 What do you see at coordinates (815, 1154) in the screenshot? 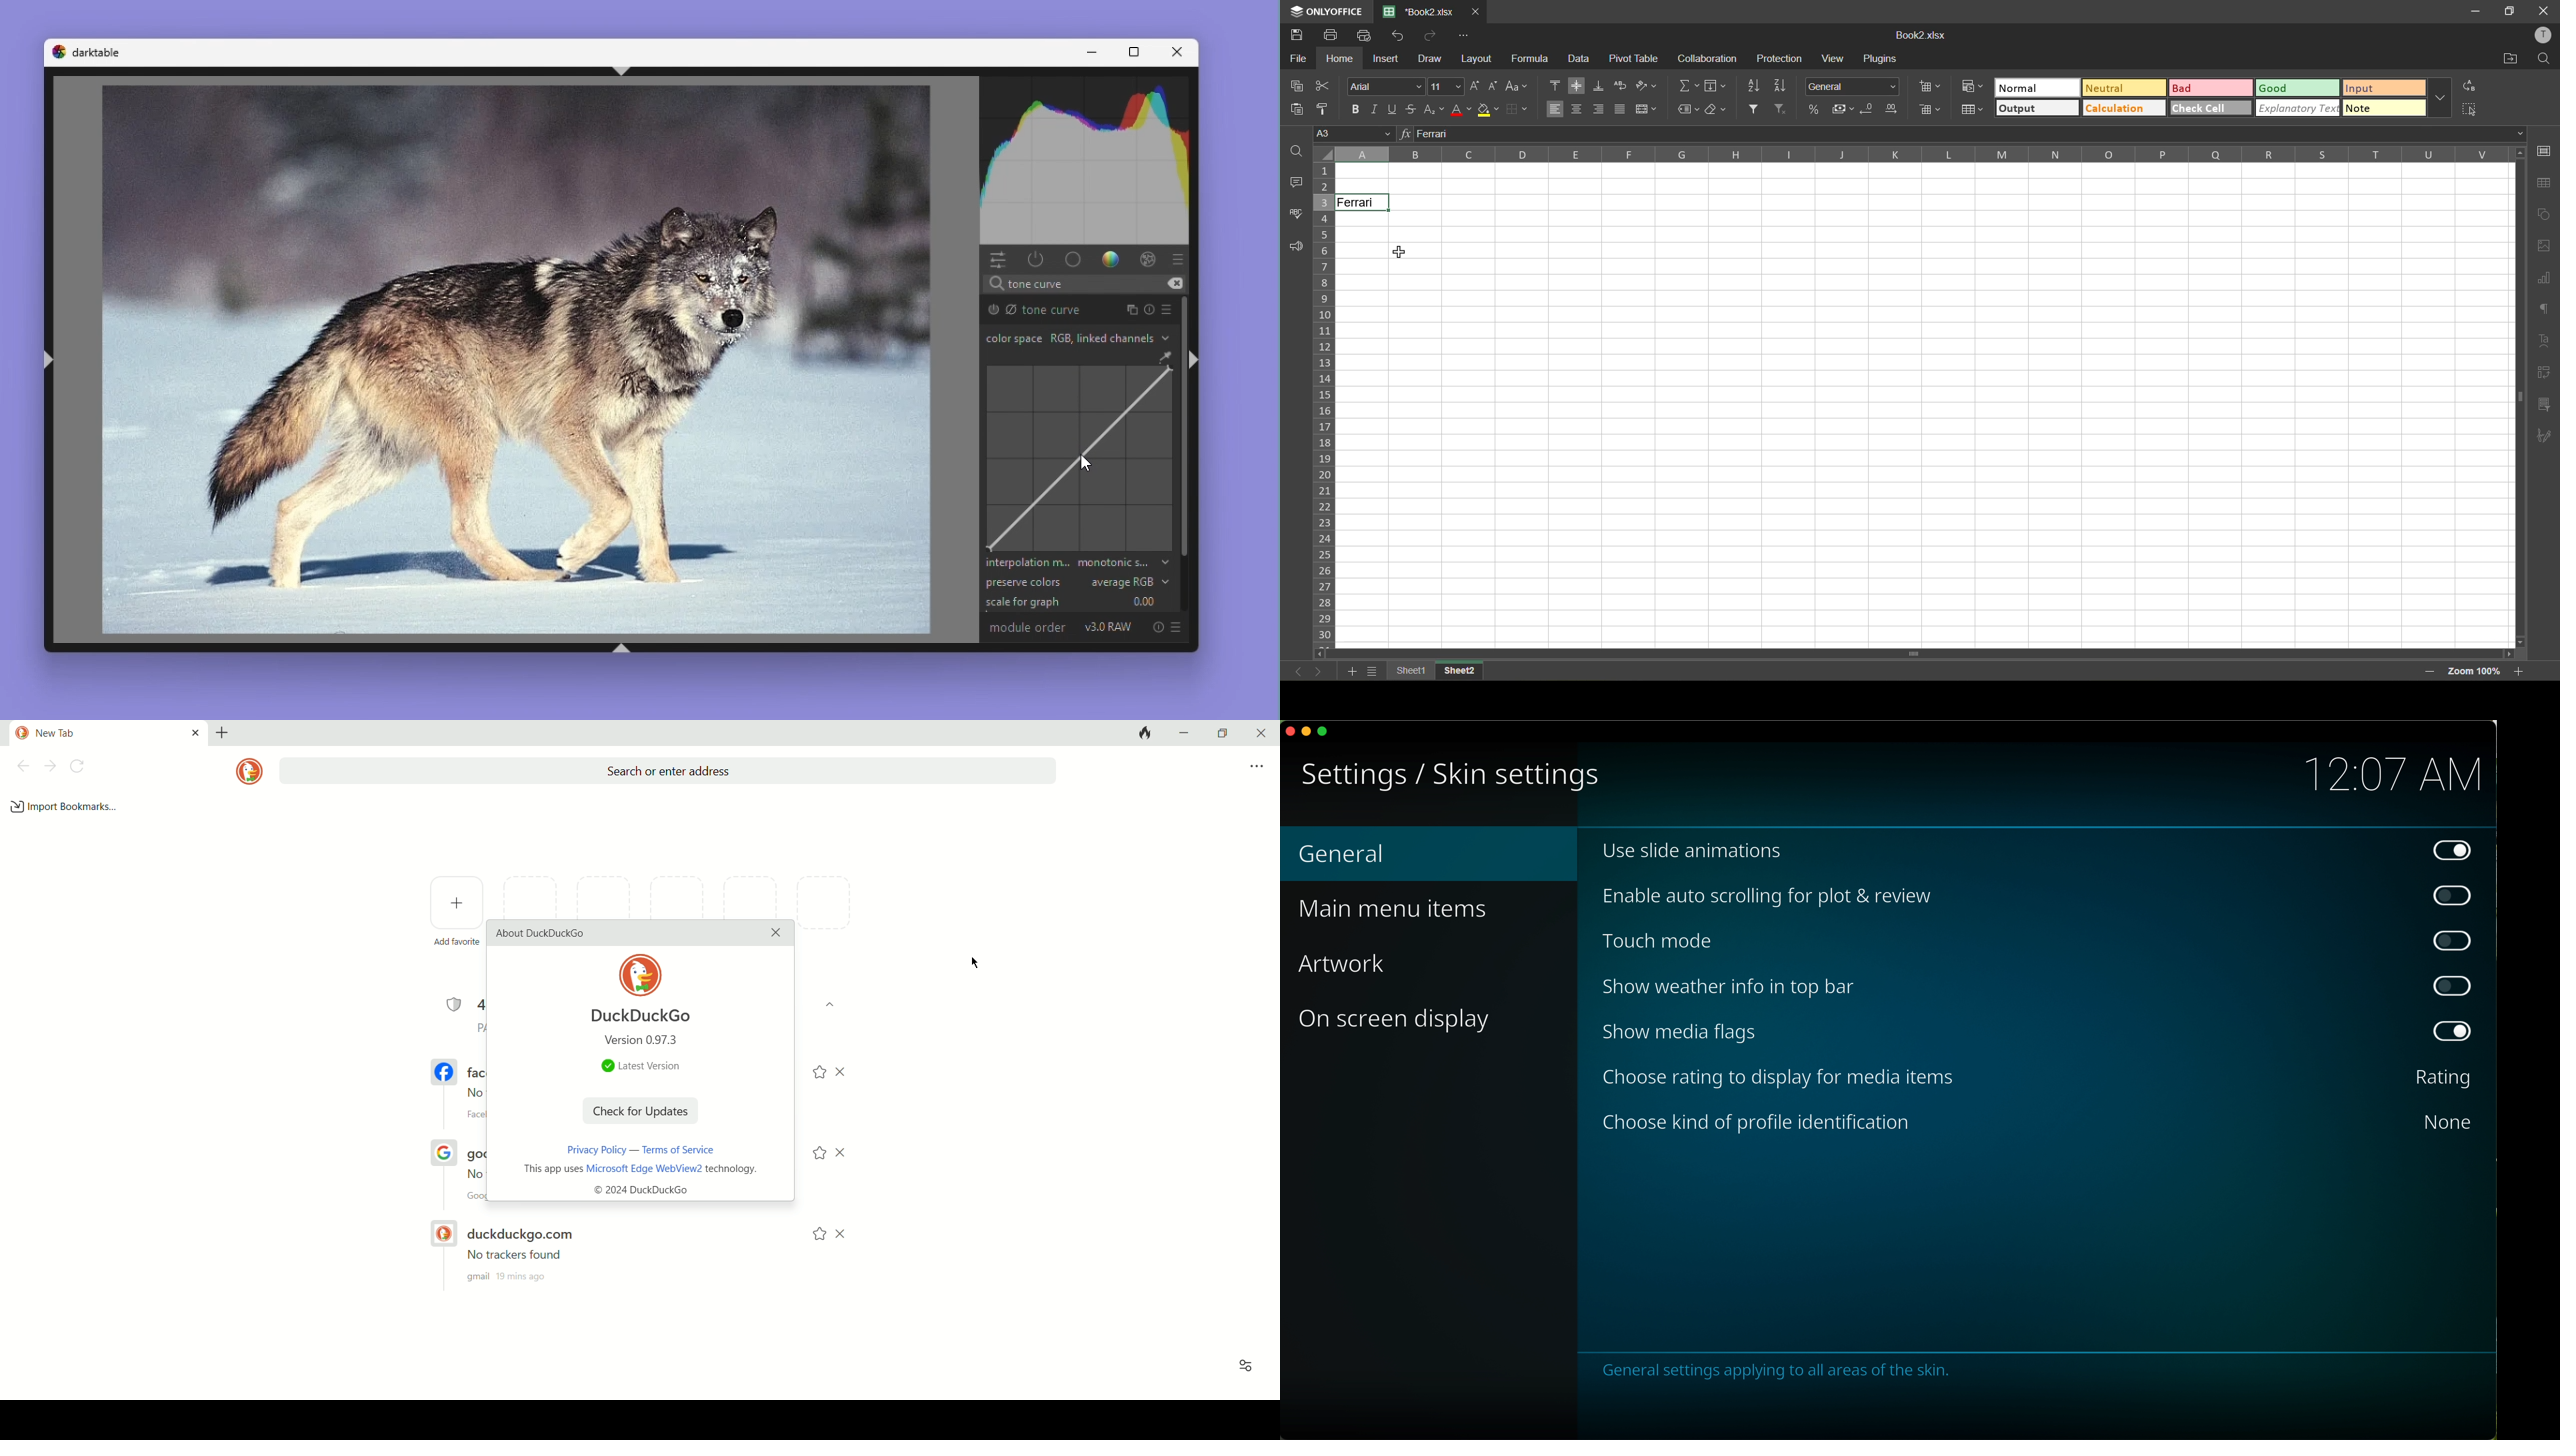
I see `add to favorites` at bounding box center [815, 1154].